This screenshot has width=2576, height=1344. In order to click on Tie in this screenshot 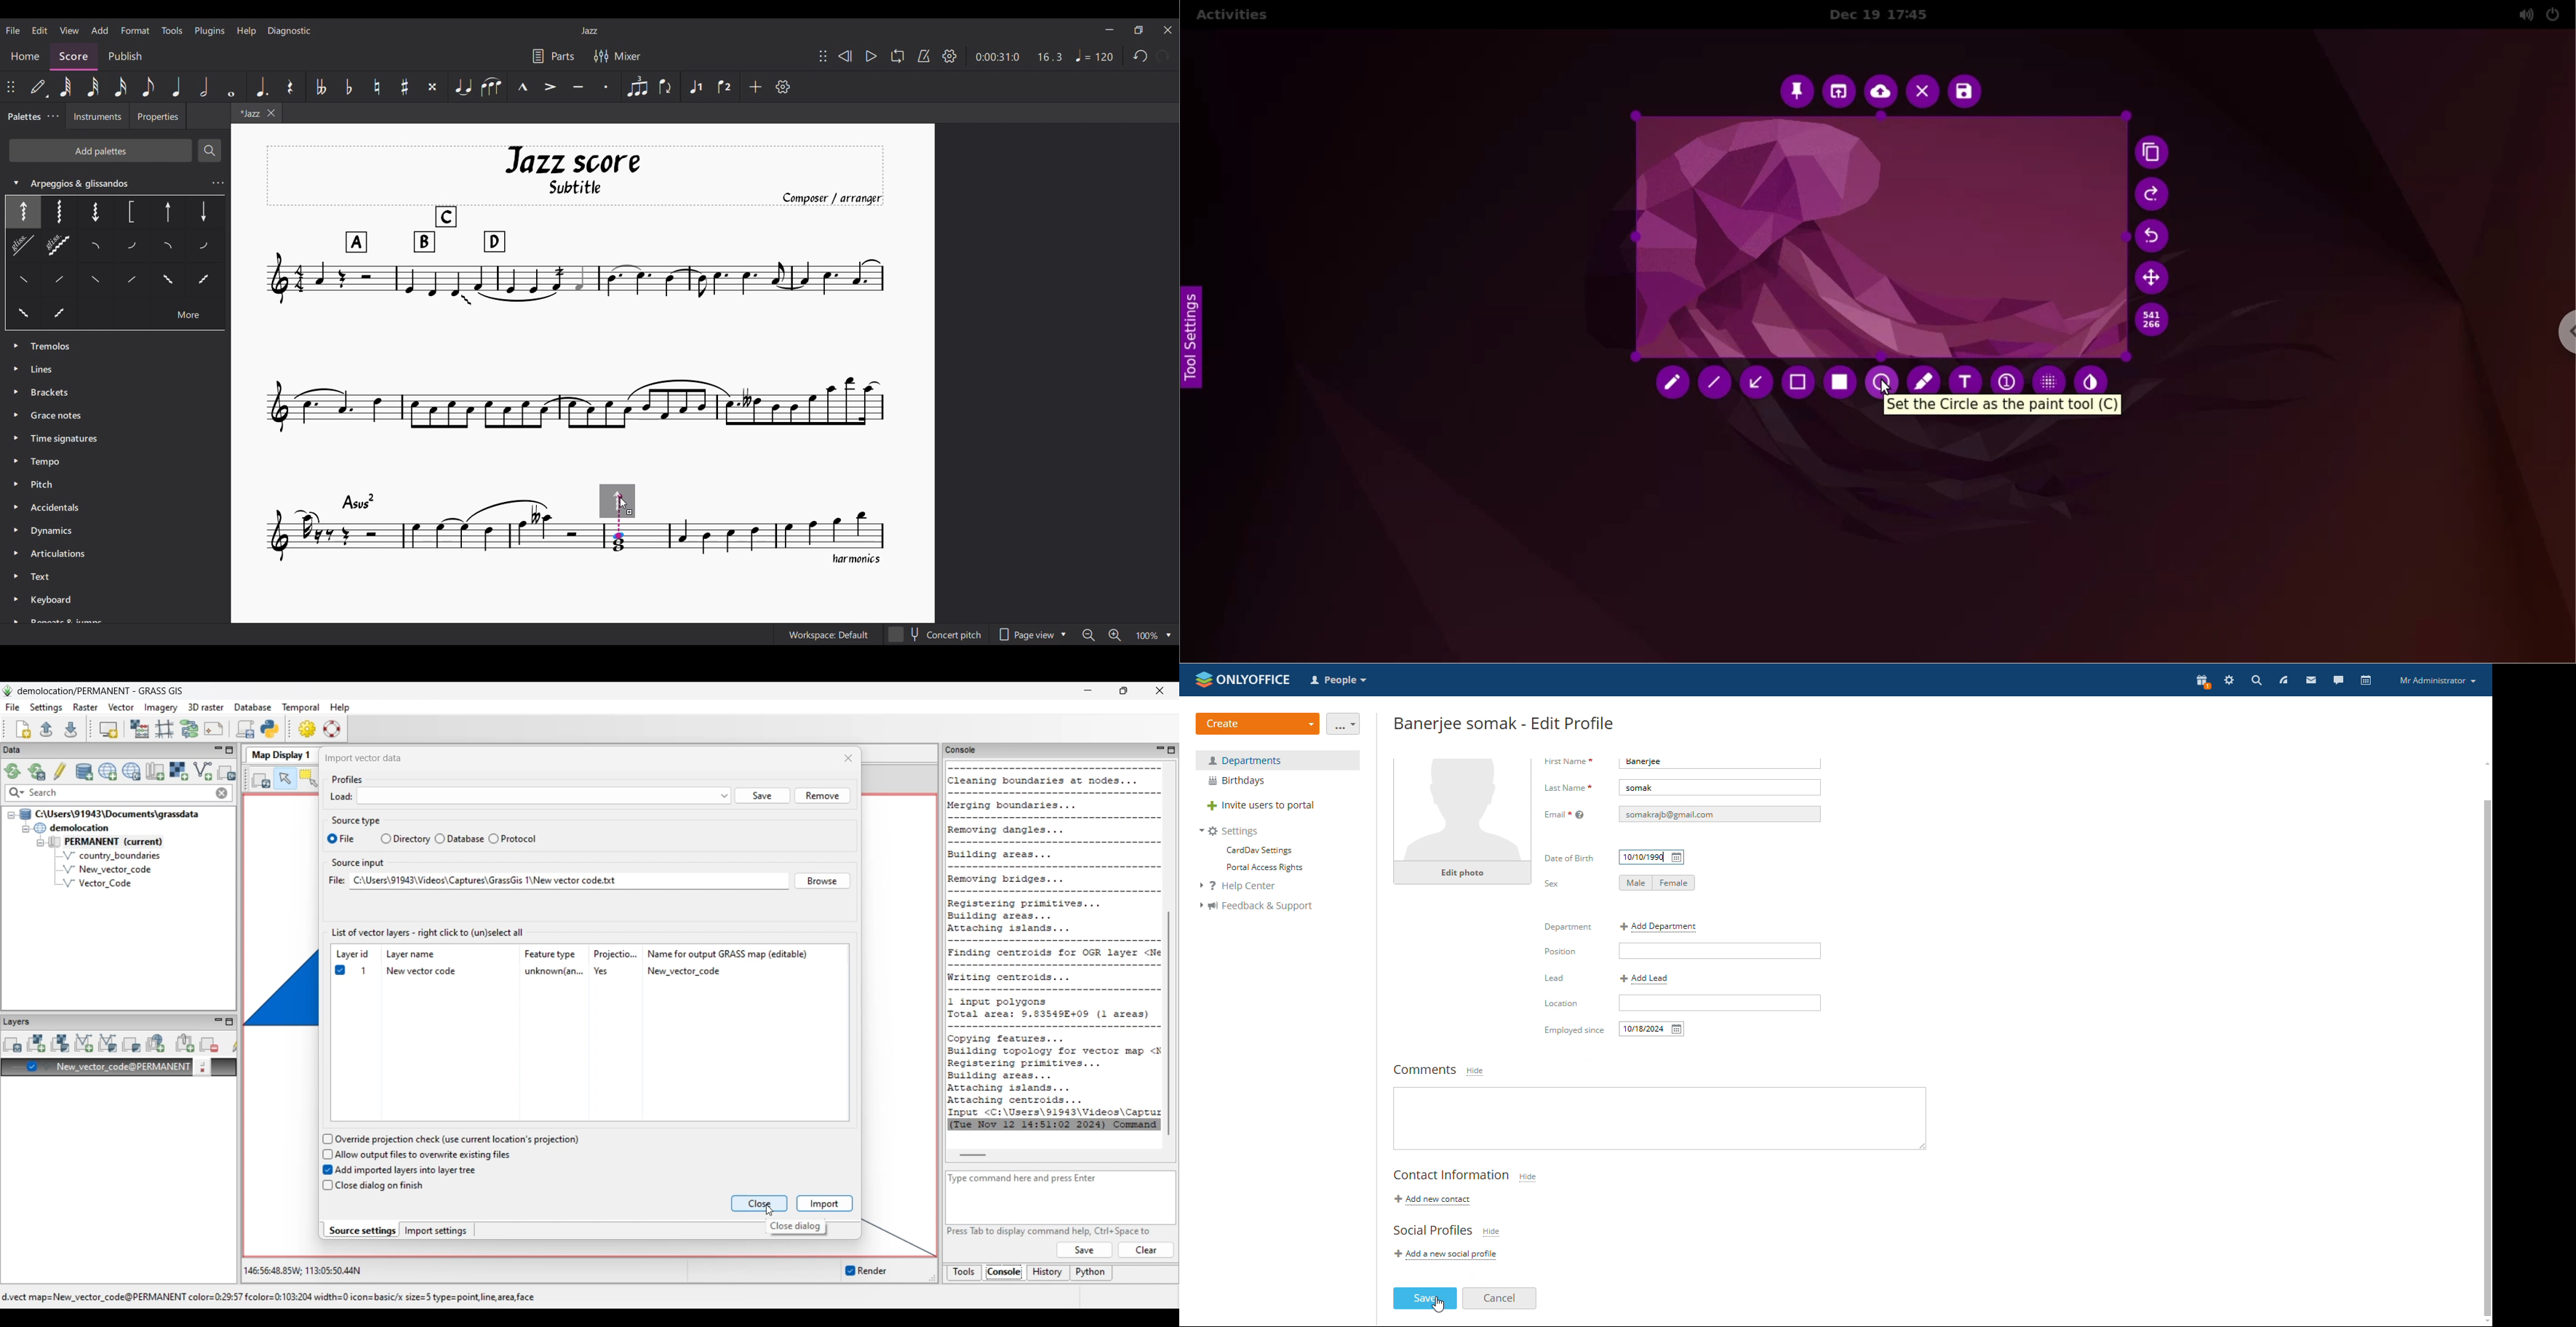, I will do `click(462, 87)`.